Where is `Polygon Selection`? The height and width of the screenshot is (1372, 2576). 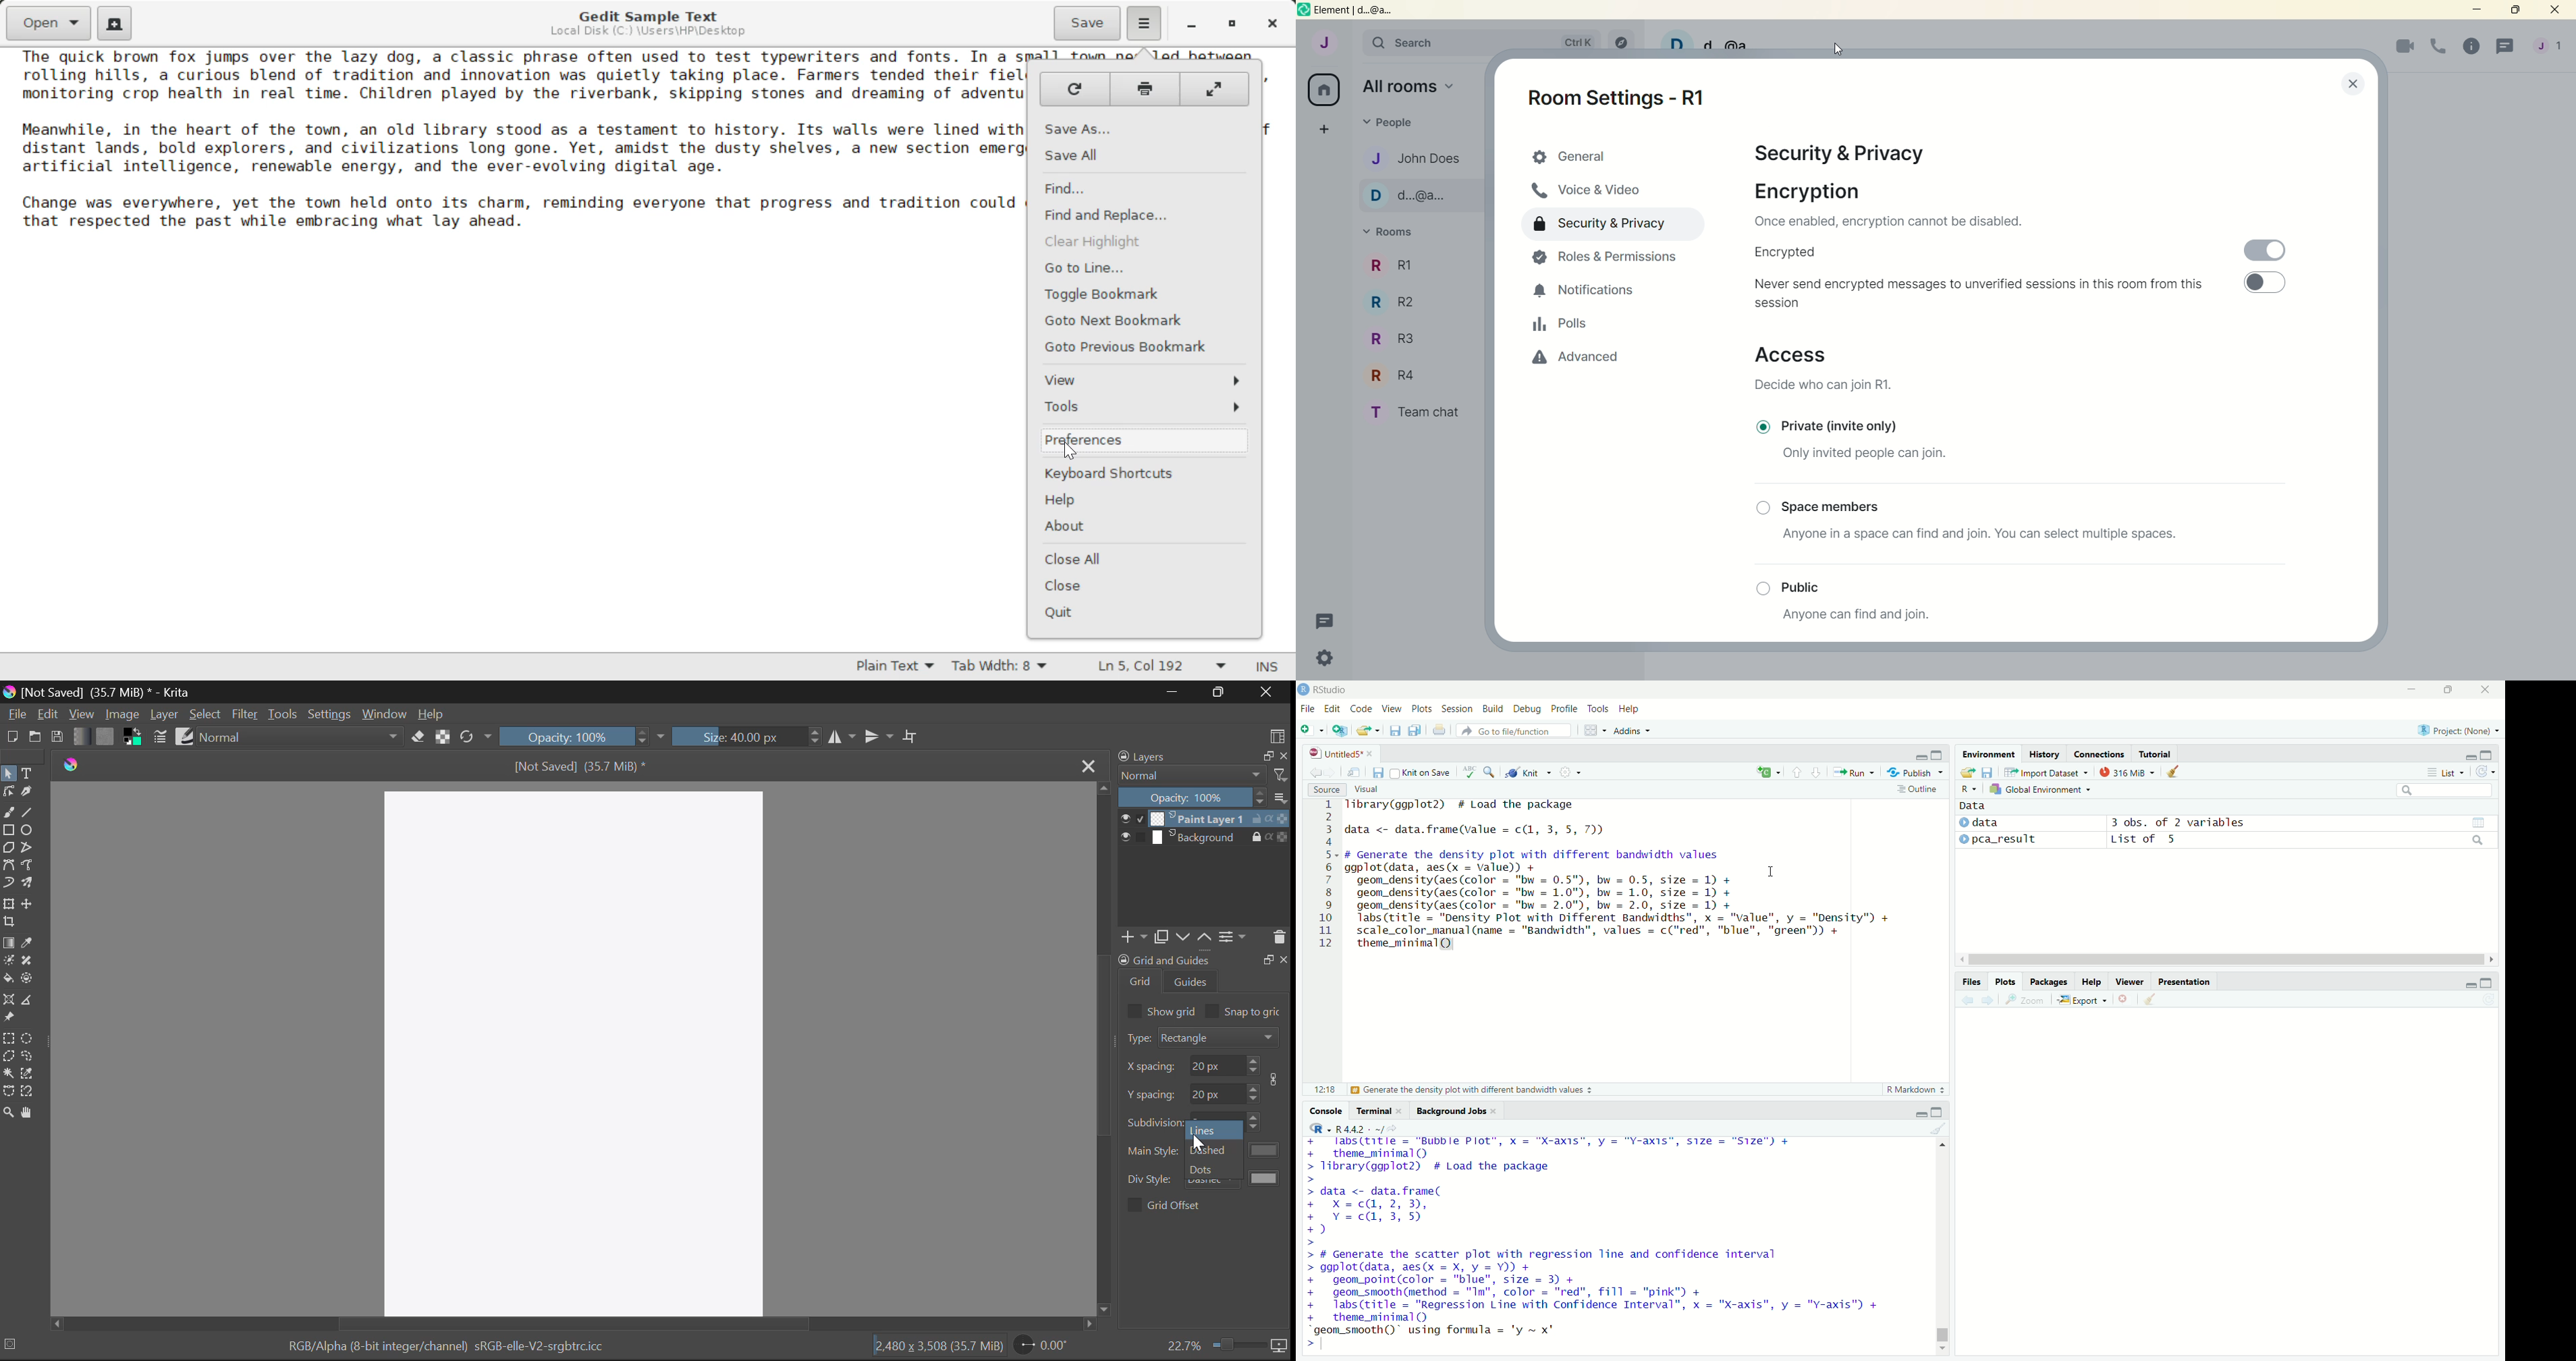 Polygon Selection is located at coordinates (8, 1058).